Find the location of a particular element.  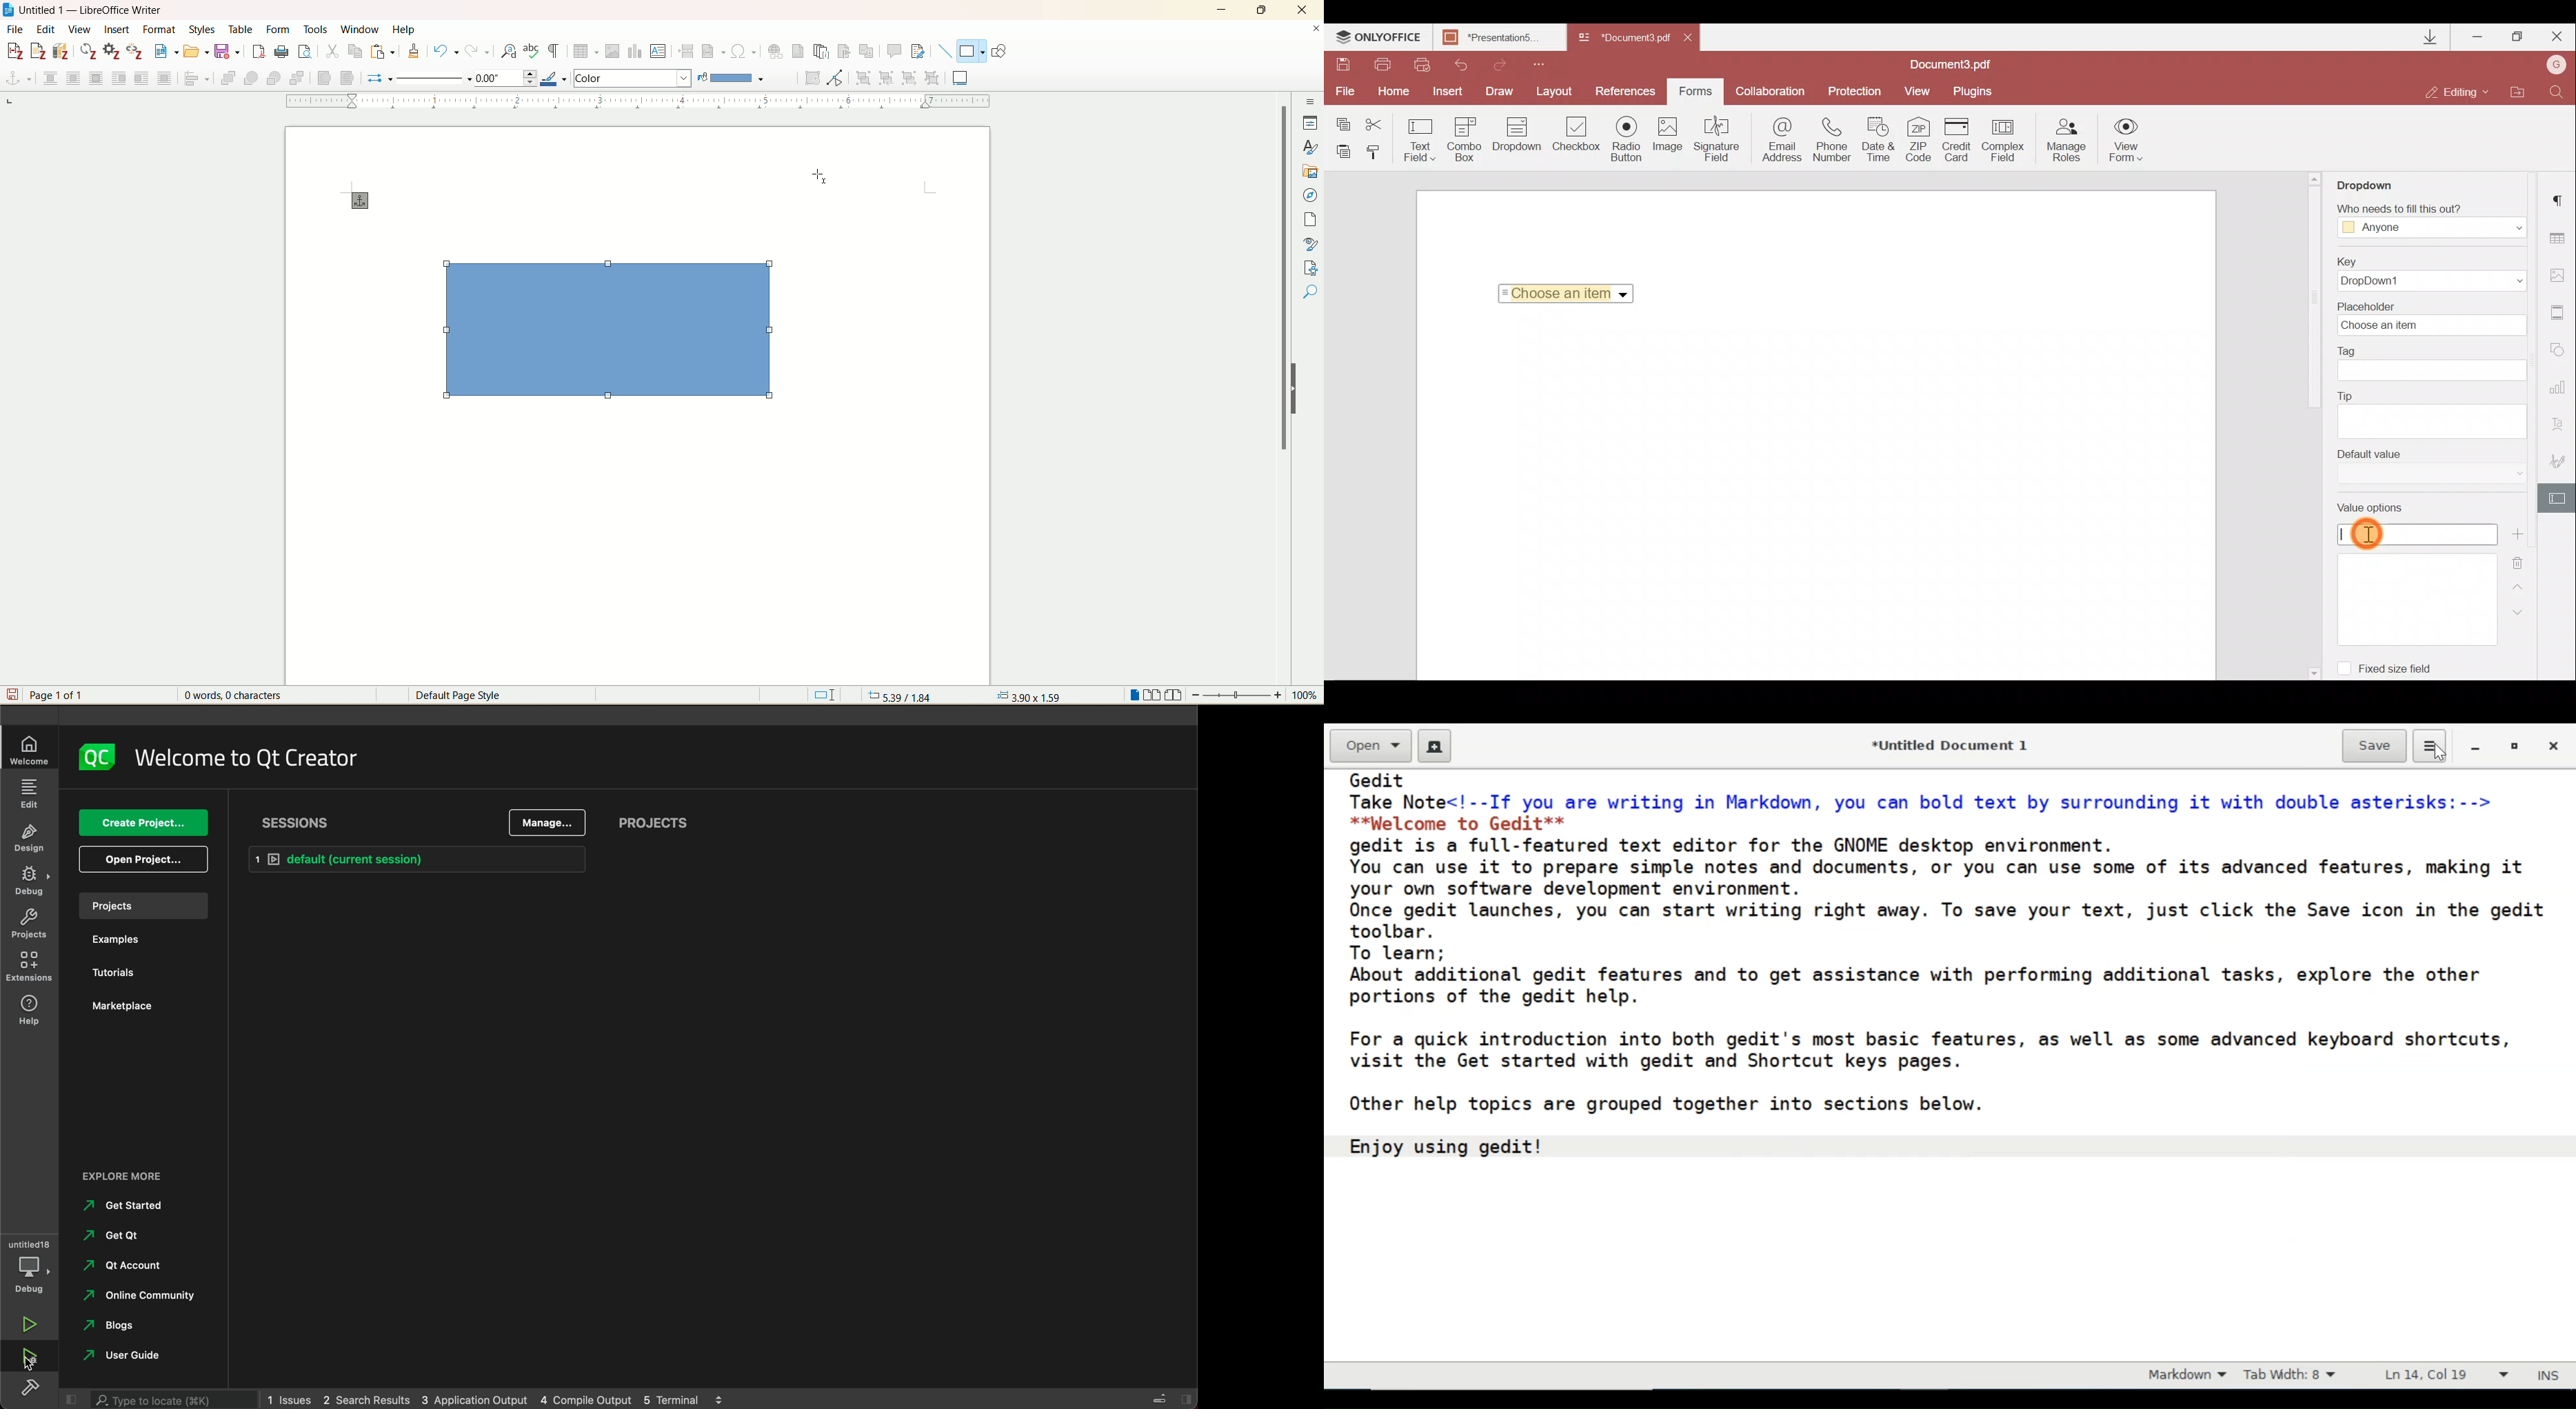

Insert is located at coordinates (1445, 89).